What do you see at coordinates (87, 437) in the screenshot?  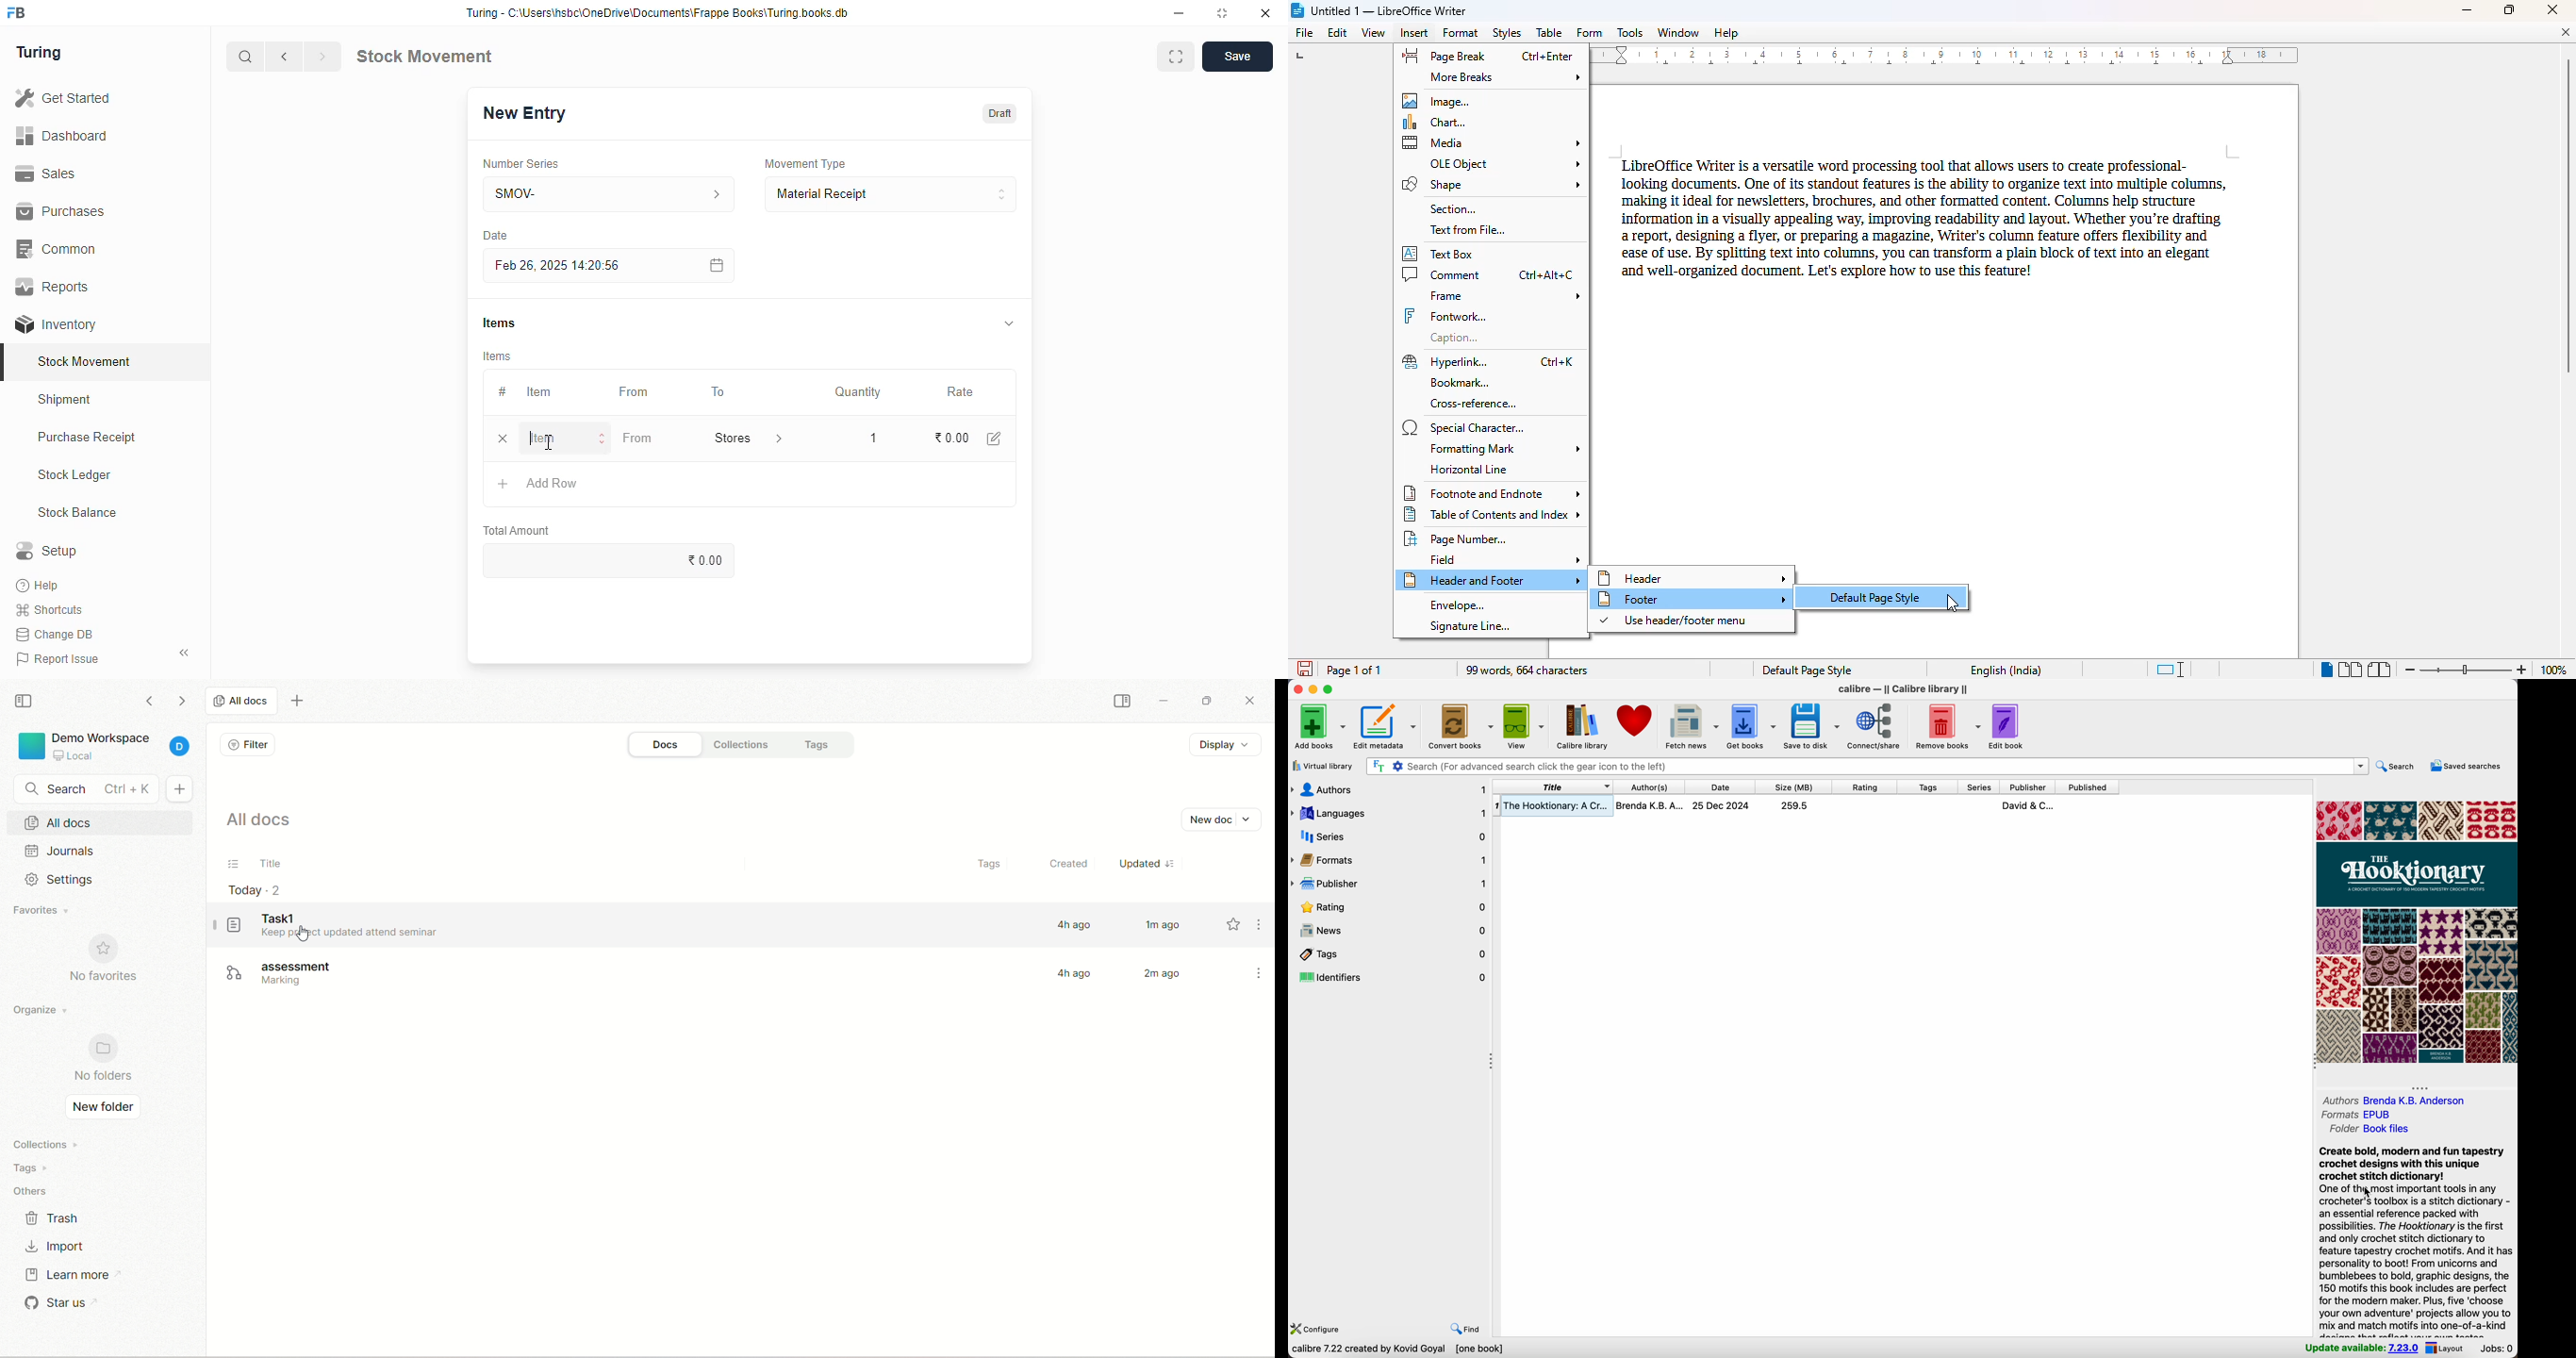 I see `purchase receipt` at bounding box center [87, 437].